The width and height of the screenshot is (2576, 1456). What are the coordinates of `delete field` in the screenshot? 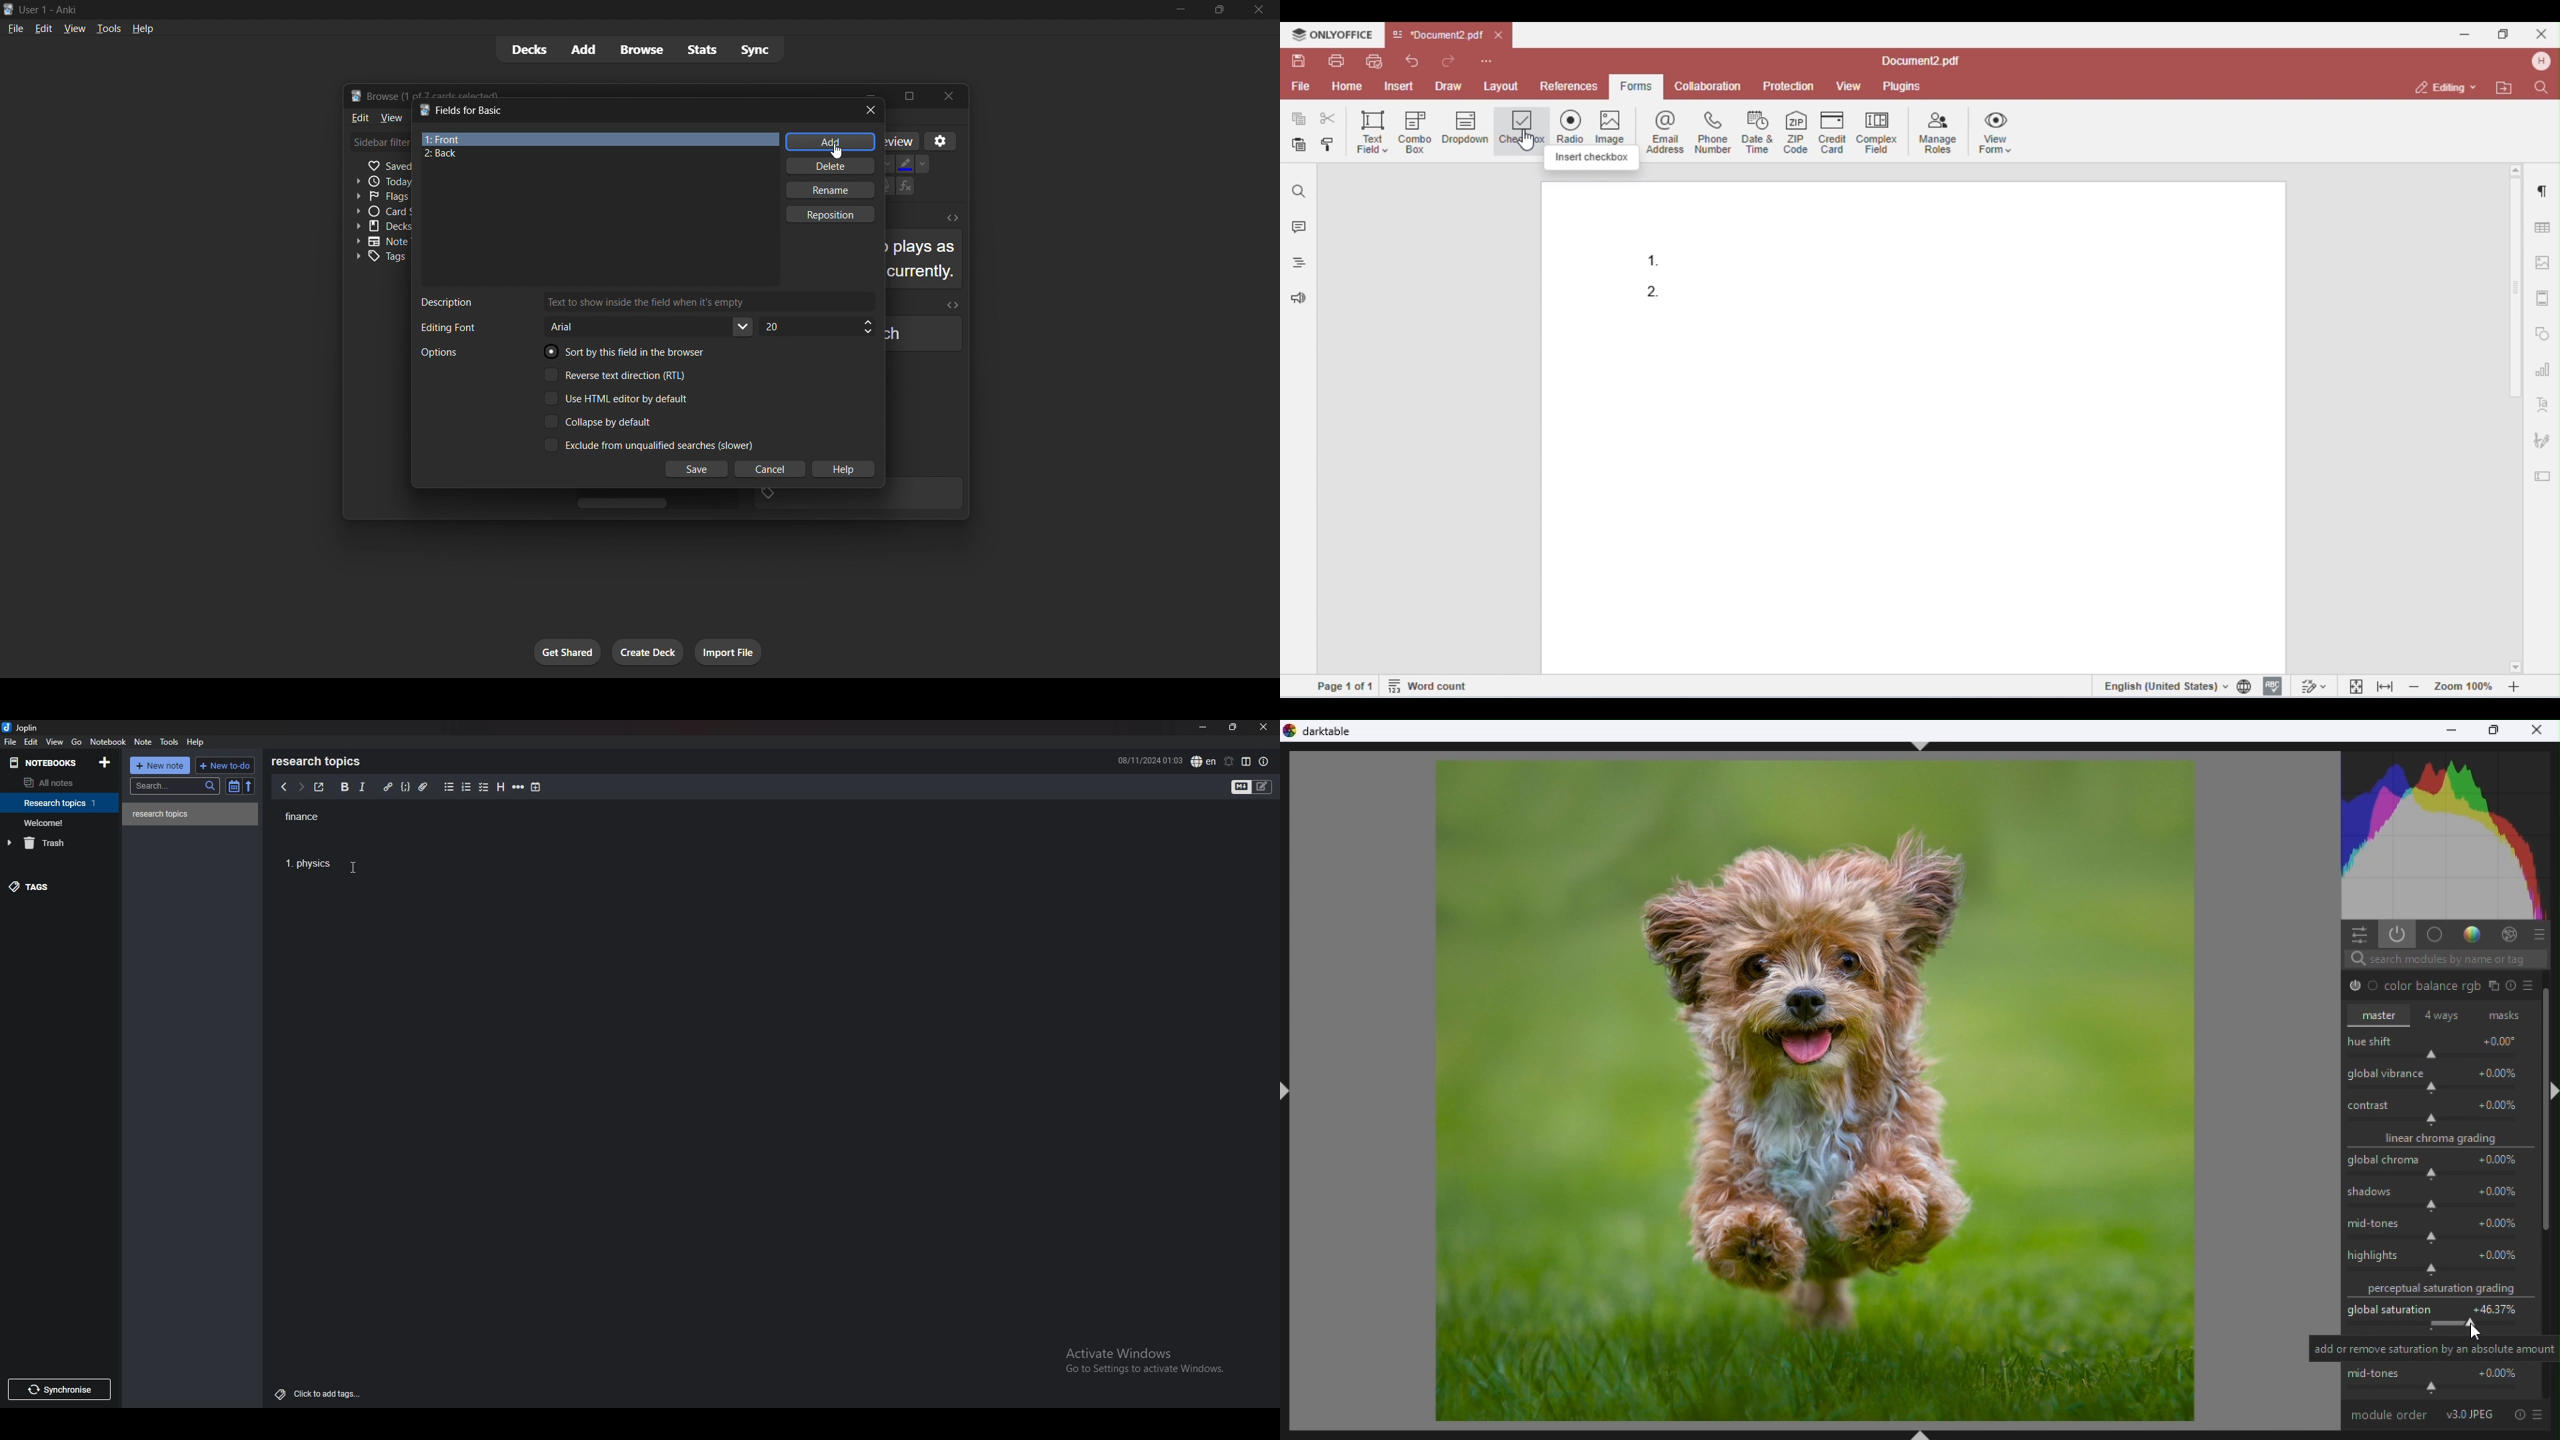 It's located at (827, 167).